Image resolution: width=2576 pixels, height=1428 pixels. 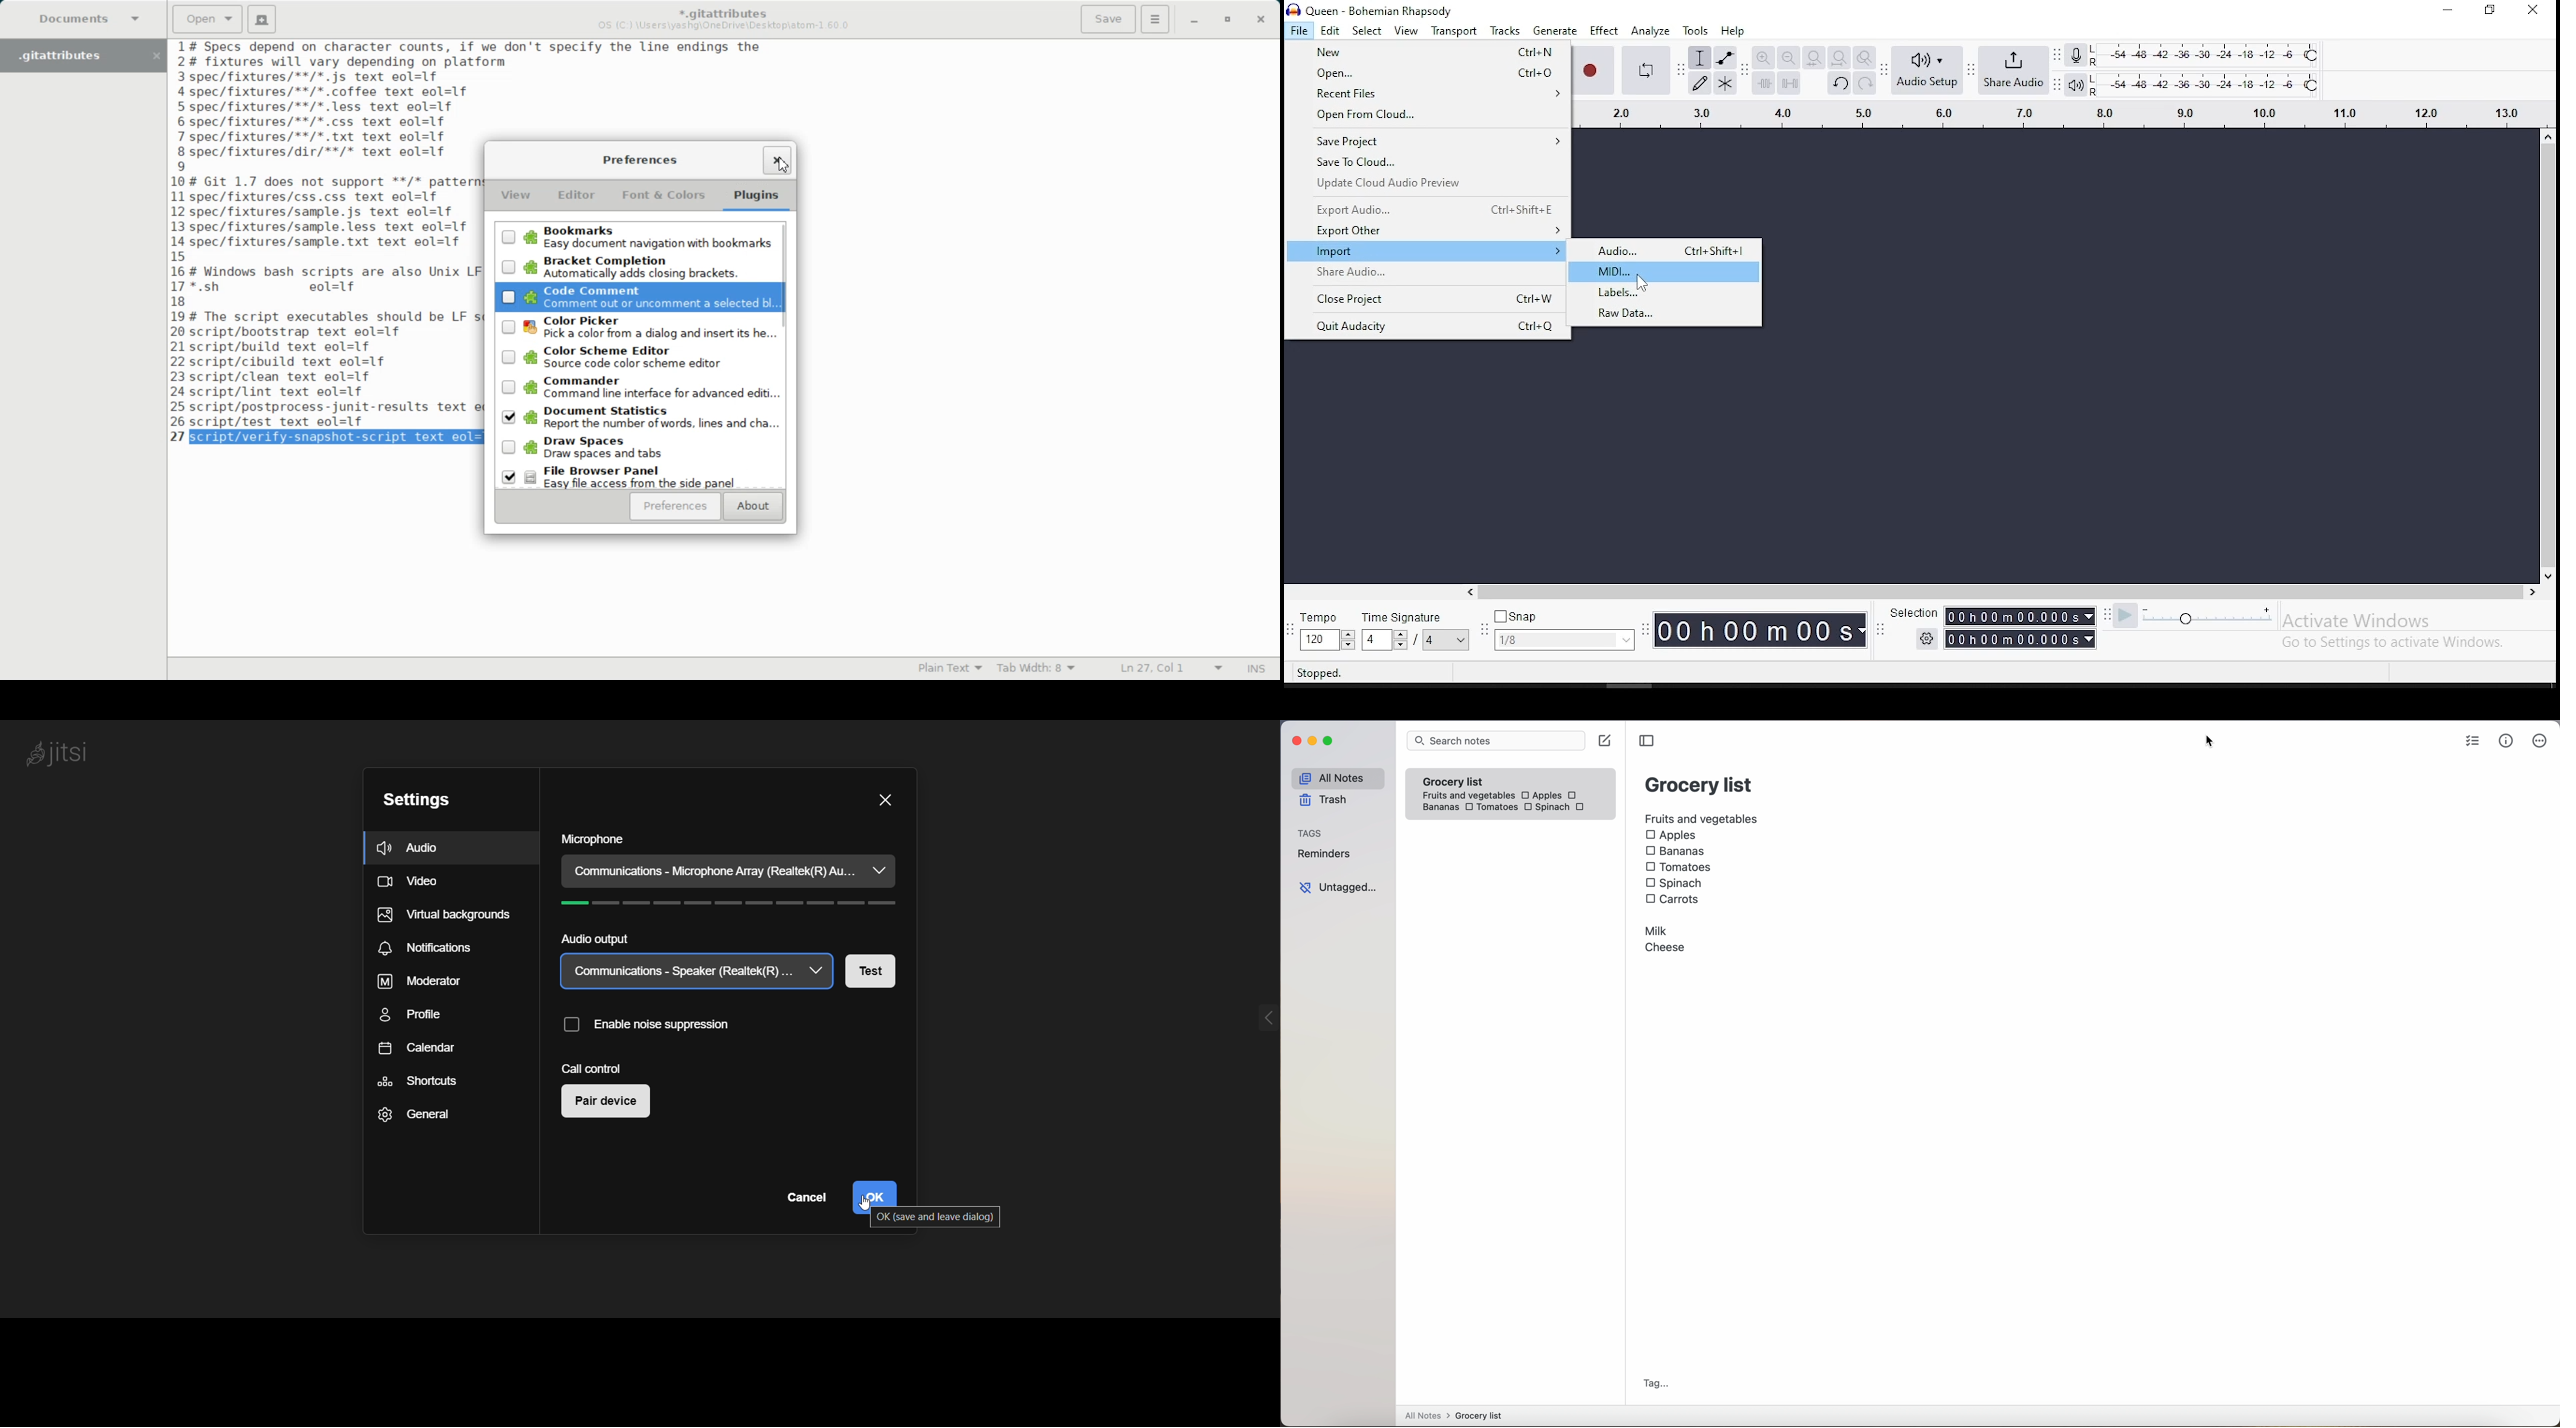 What do you see at coordinates (1426, 94) in the screenshot?
I see `recent files` at bounding box center [1426, 94].